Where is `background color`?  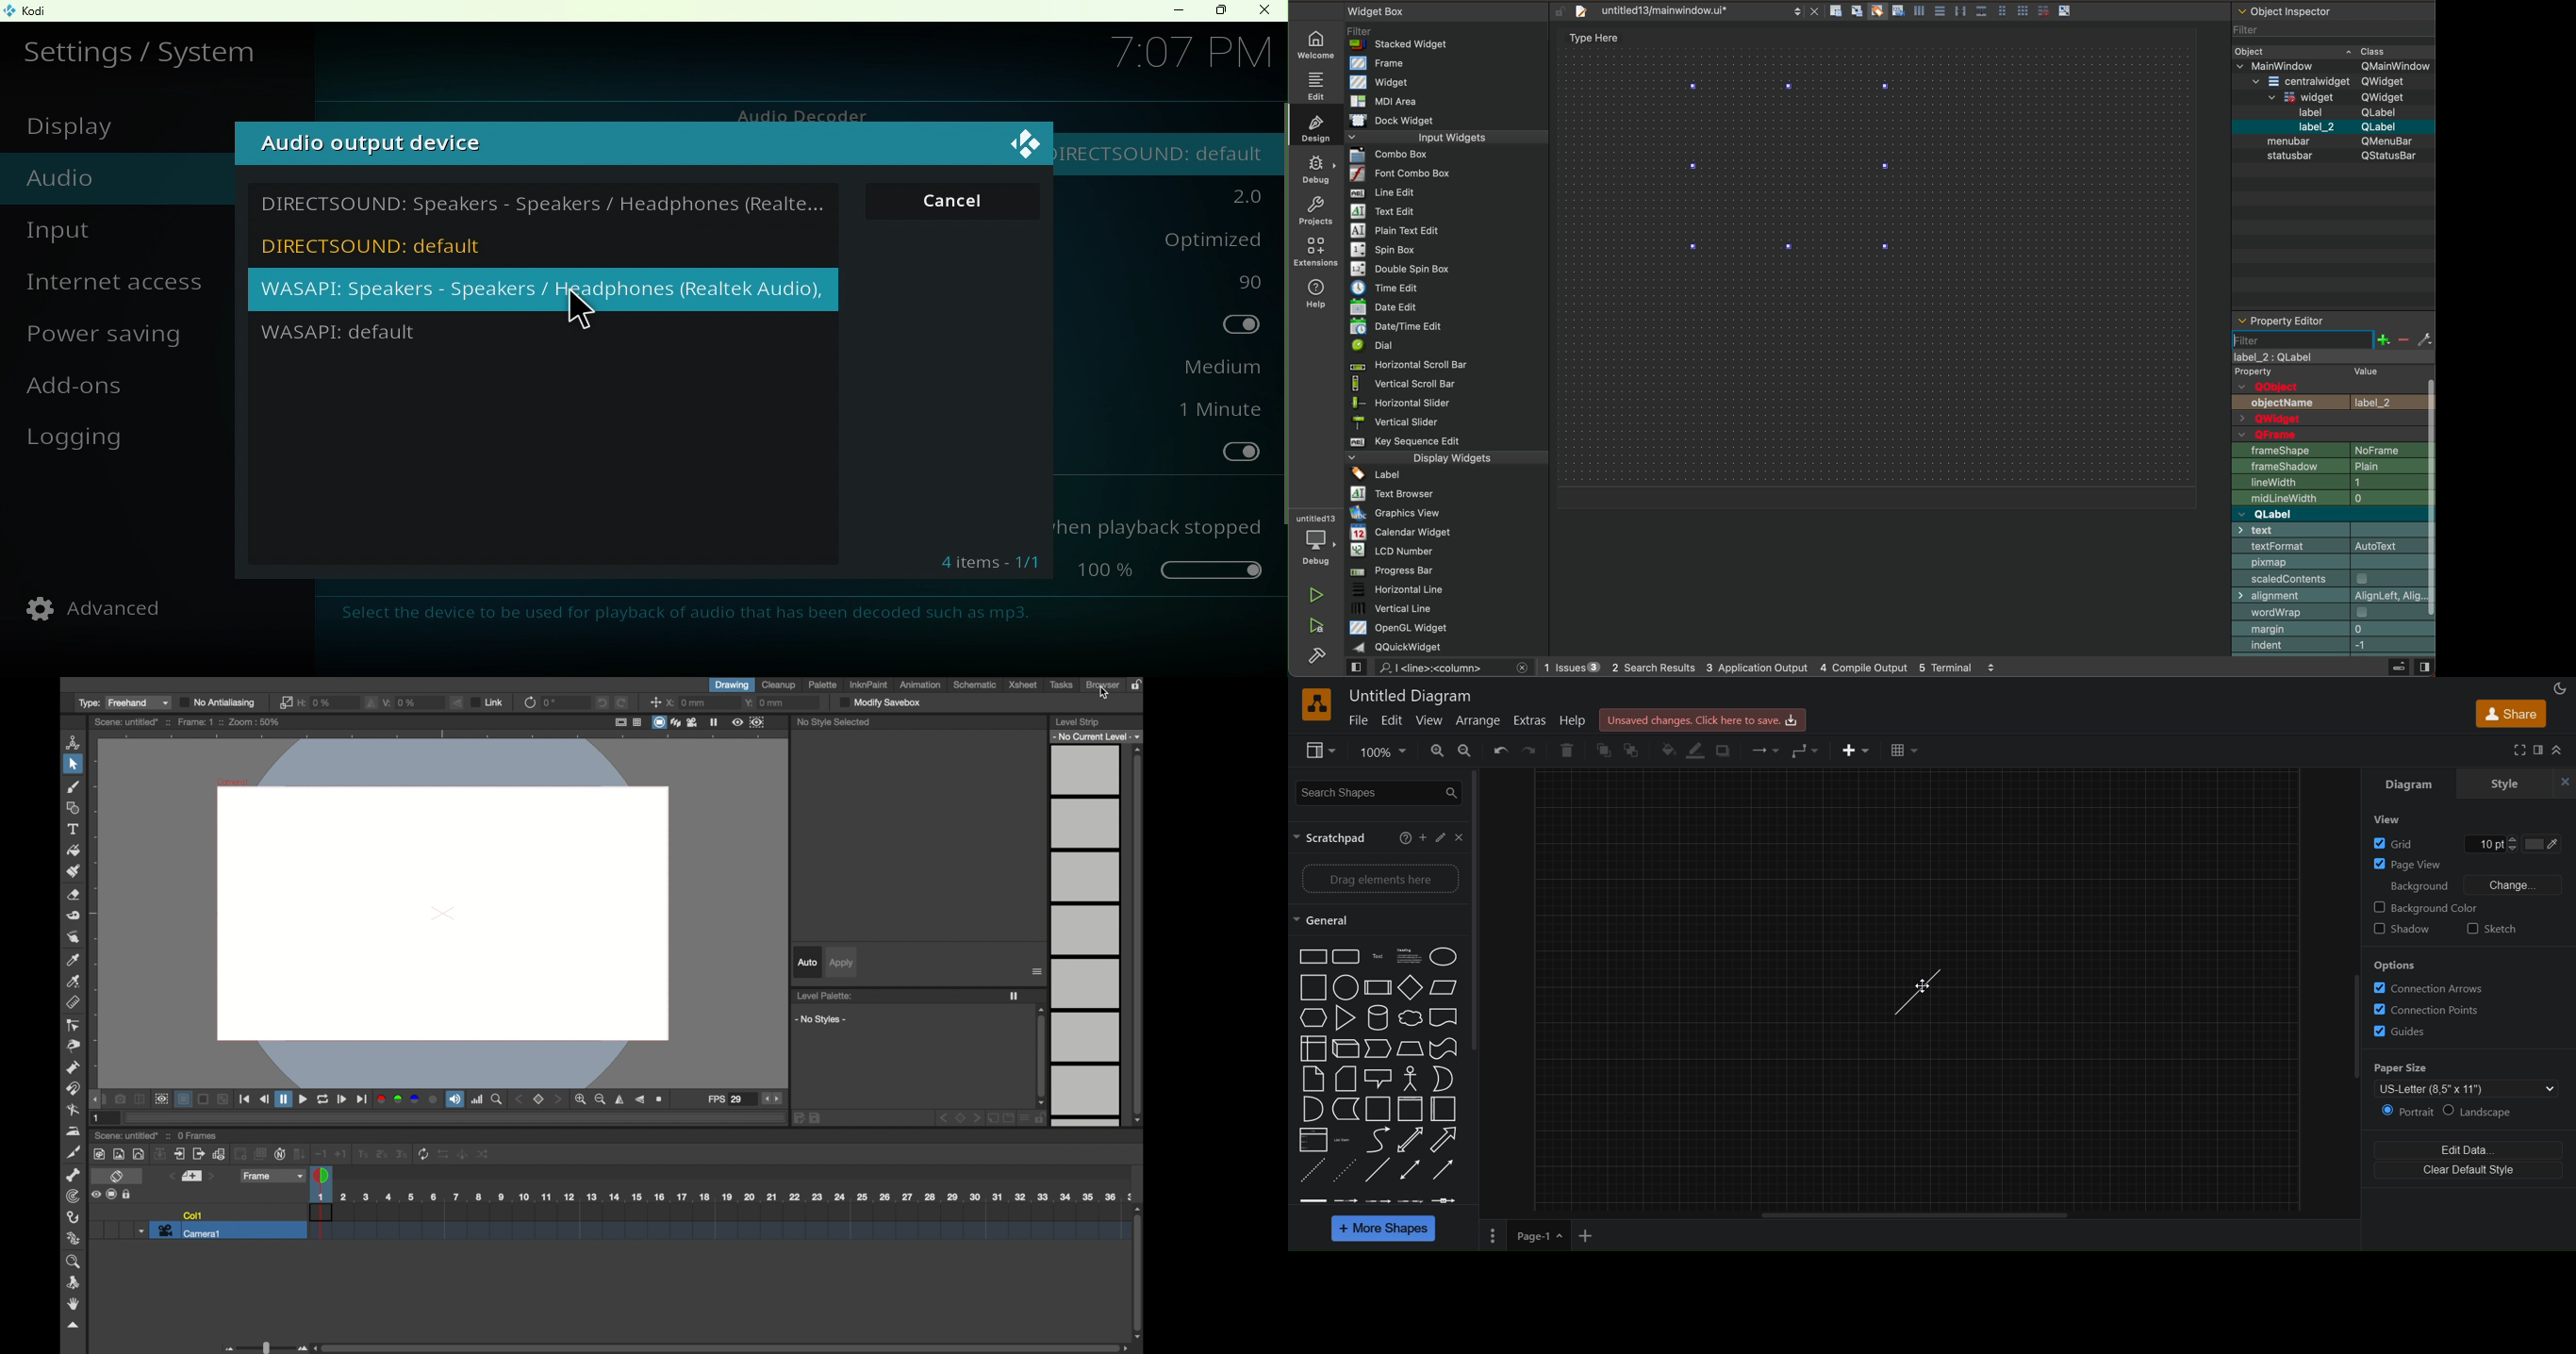
background color is located at coordinates (2437, 908).